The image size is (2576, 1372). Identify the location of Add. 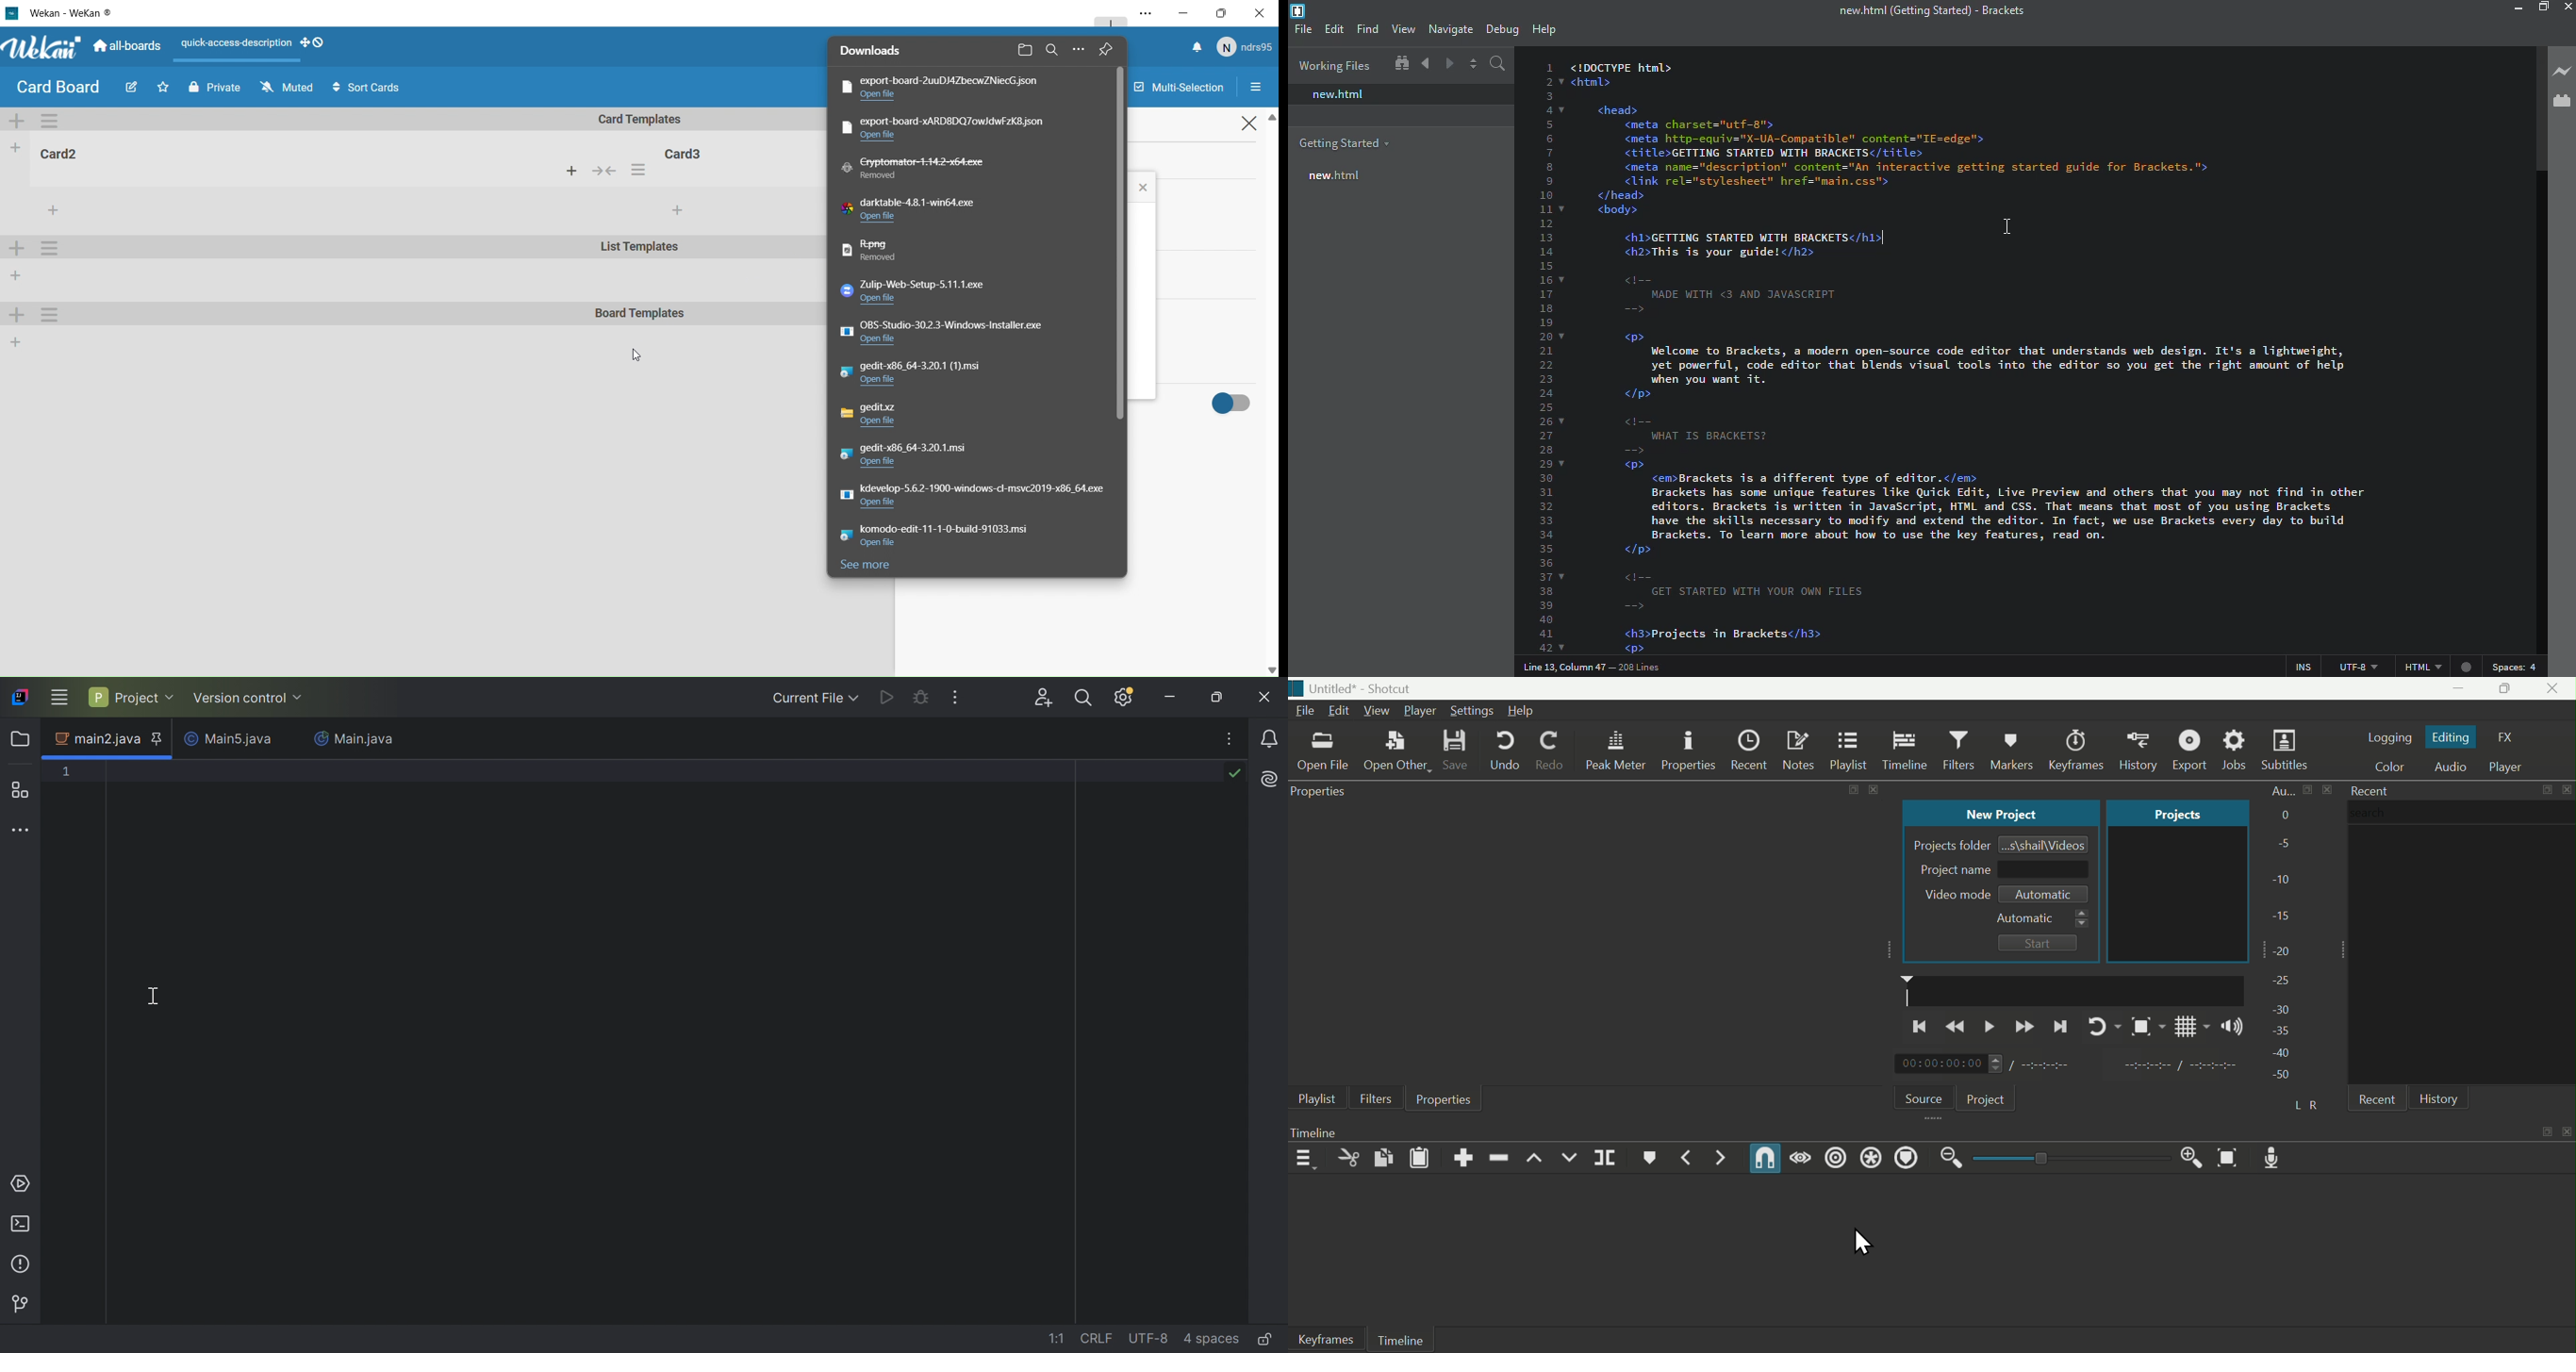
(19, 316).